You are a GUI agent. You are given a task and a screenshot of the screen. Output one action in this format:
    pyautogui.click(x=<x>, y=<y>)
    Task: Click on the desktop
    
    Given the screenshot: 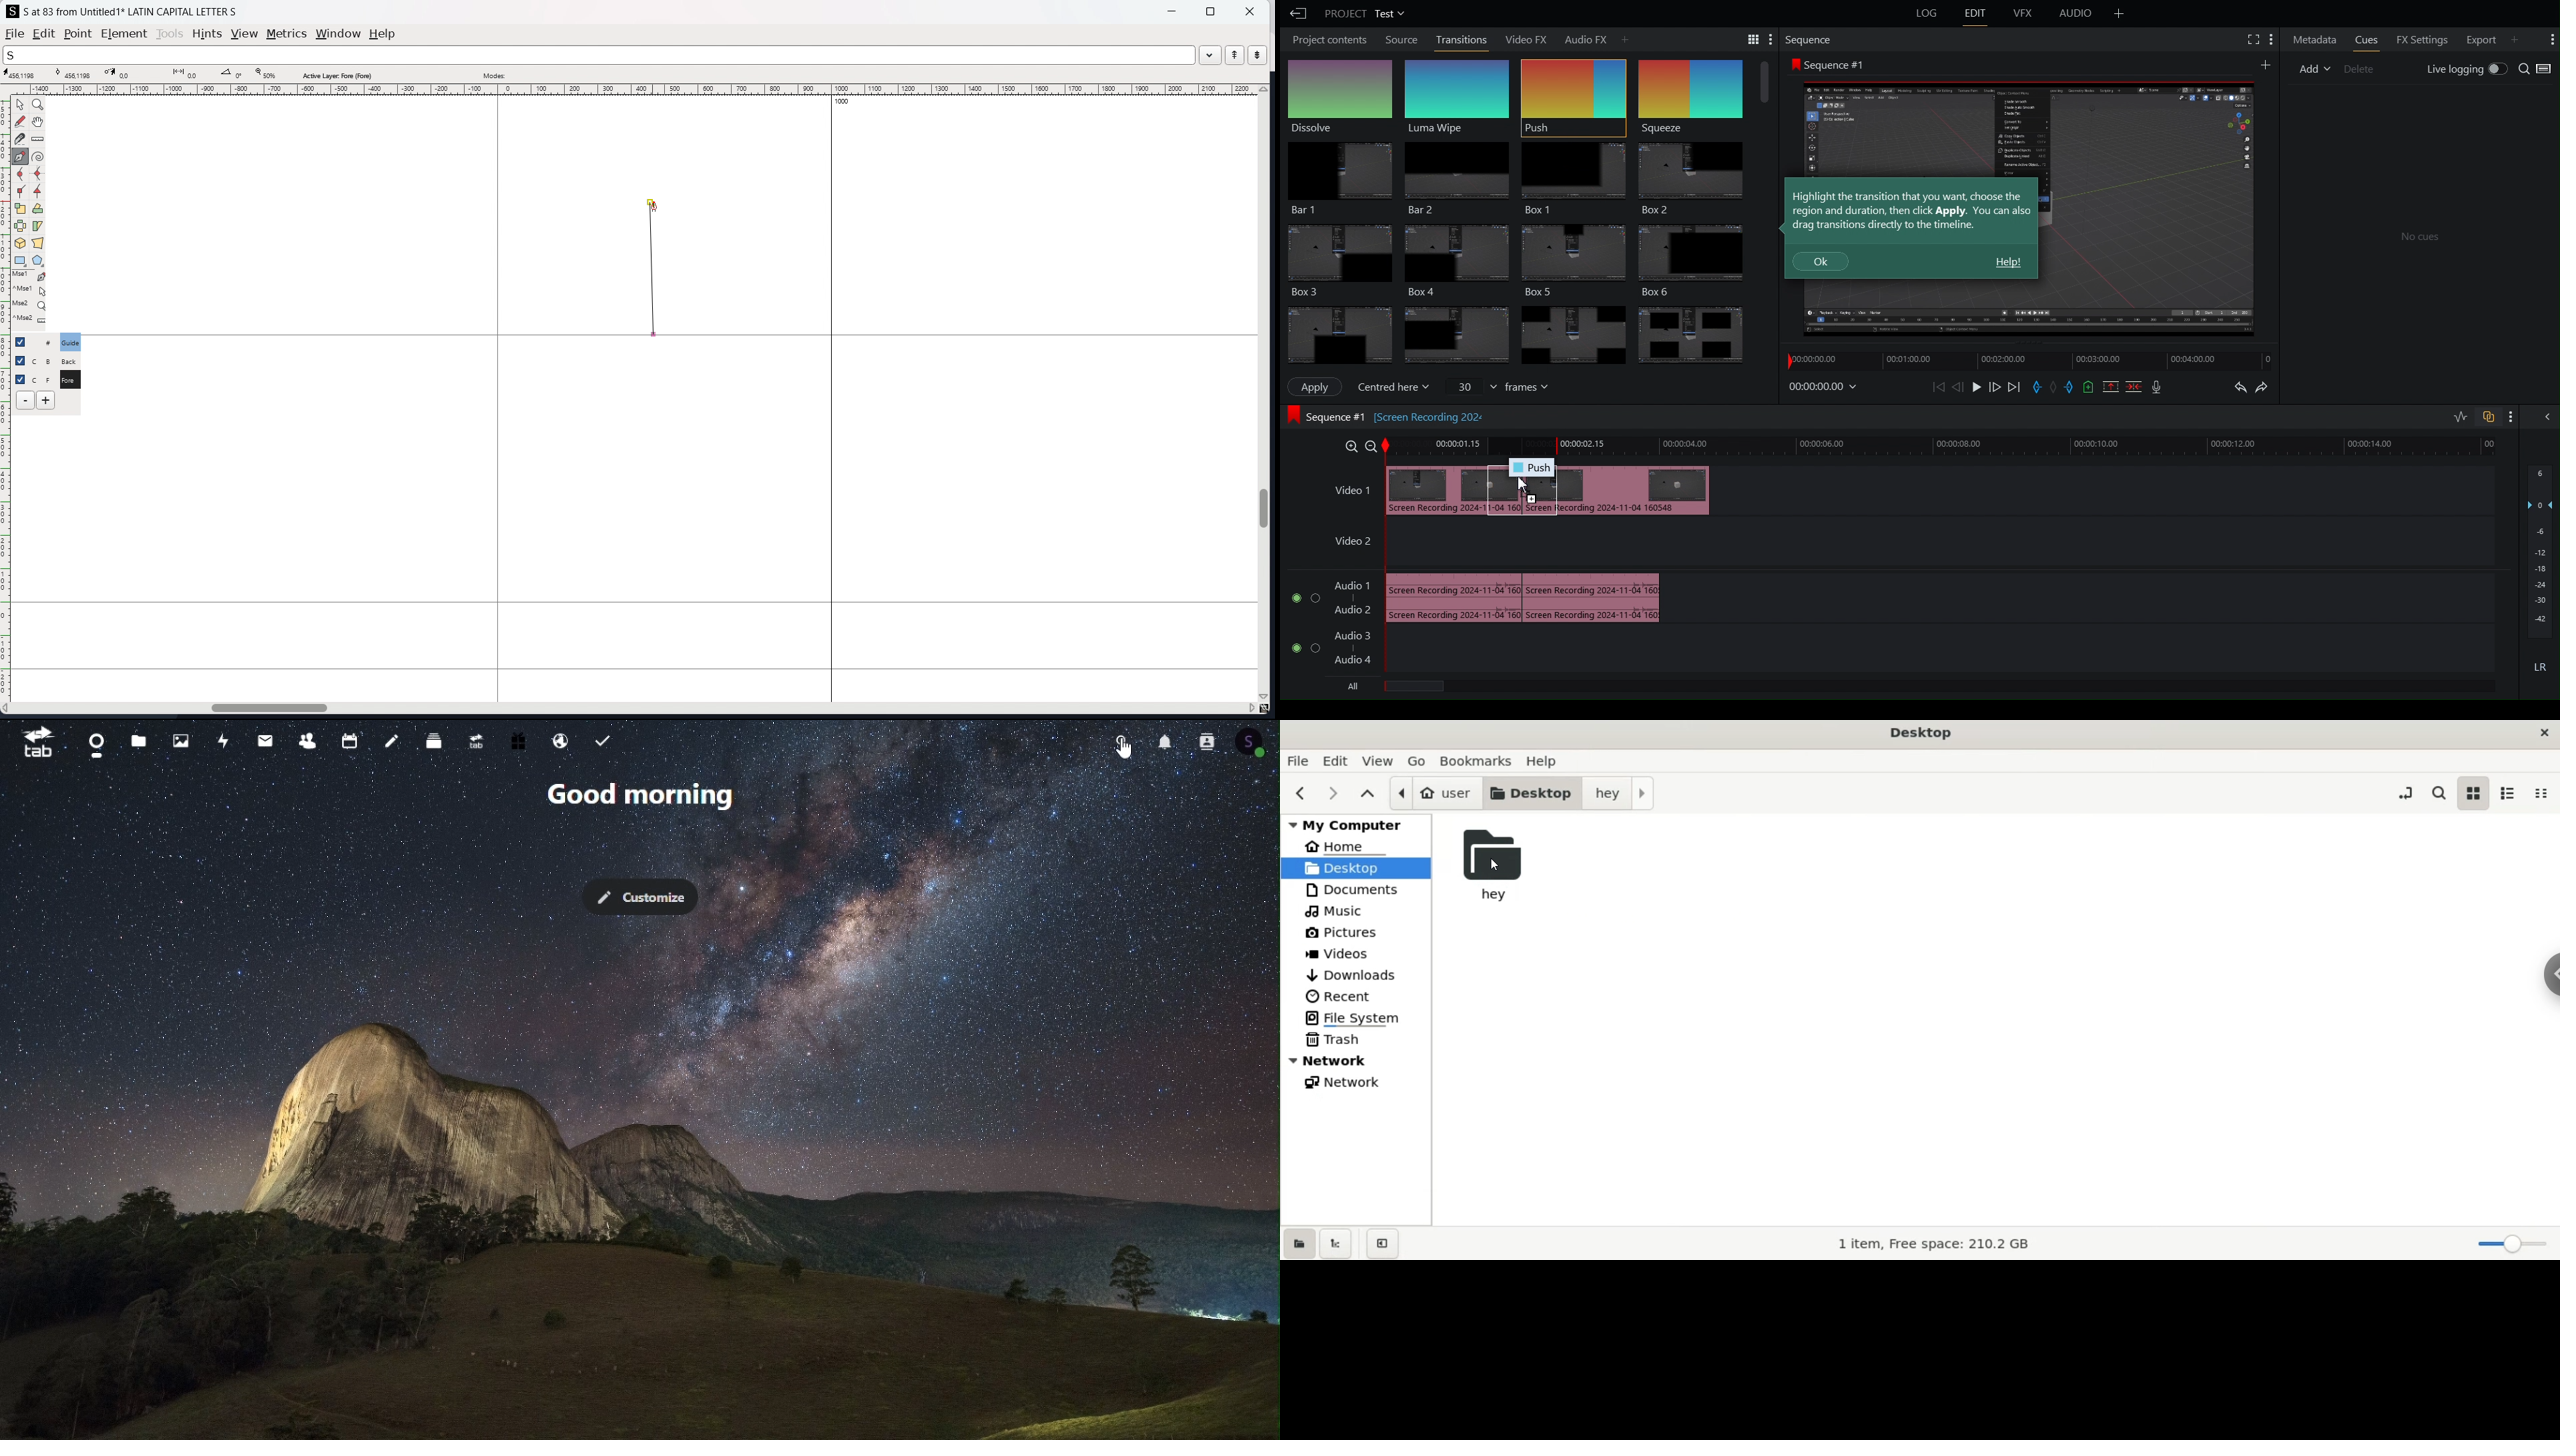 What is the action you would take?
    pyautogui.click(x=1533, y=792)
    